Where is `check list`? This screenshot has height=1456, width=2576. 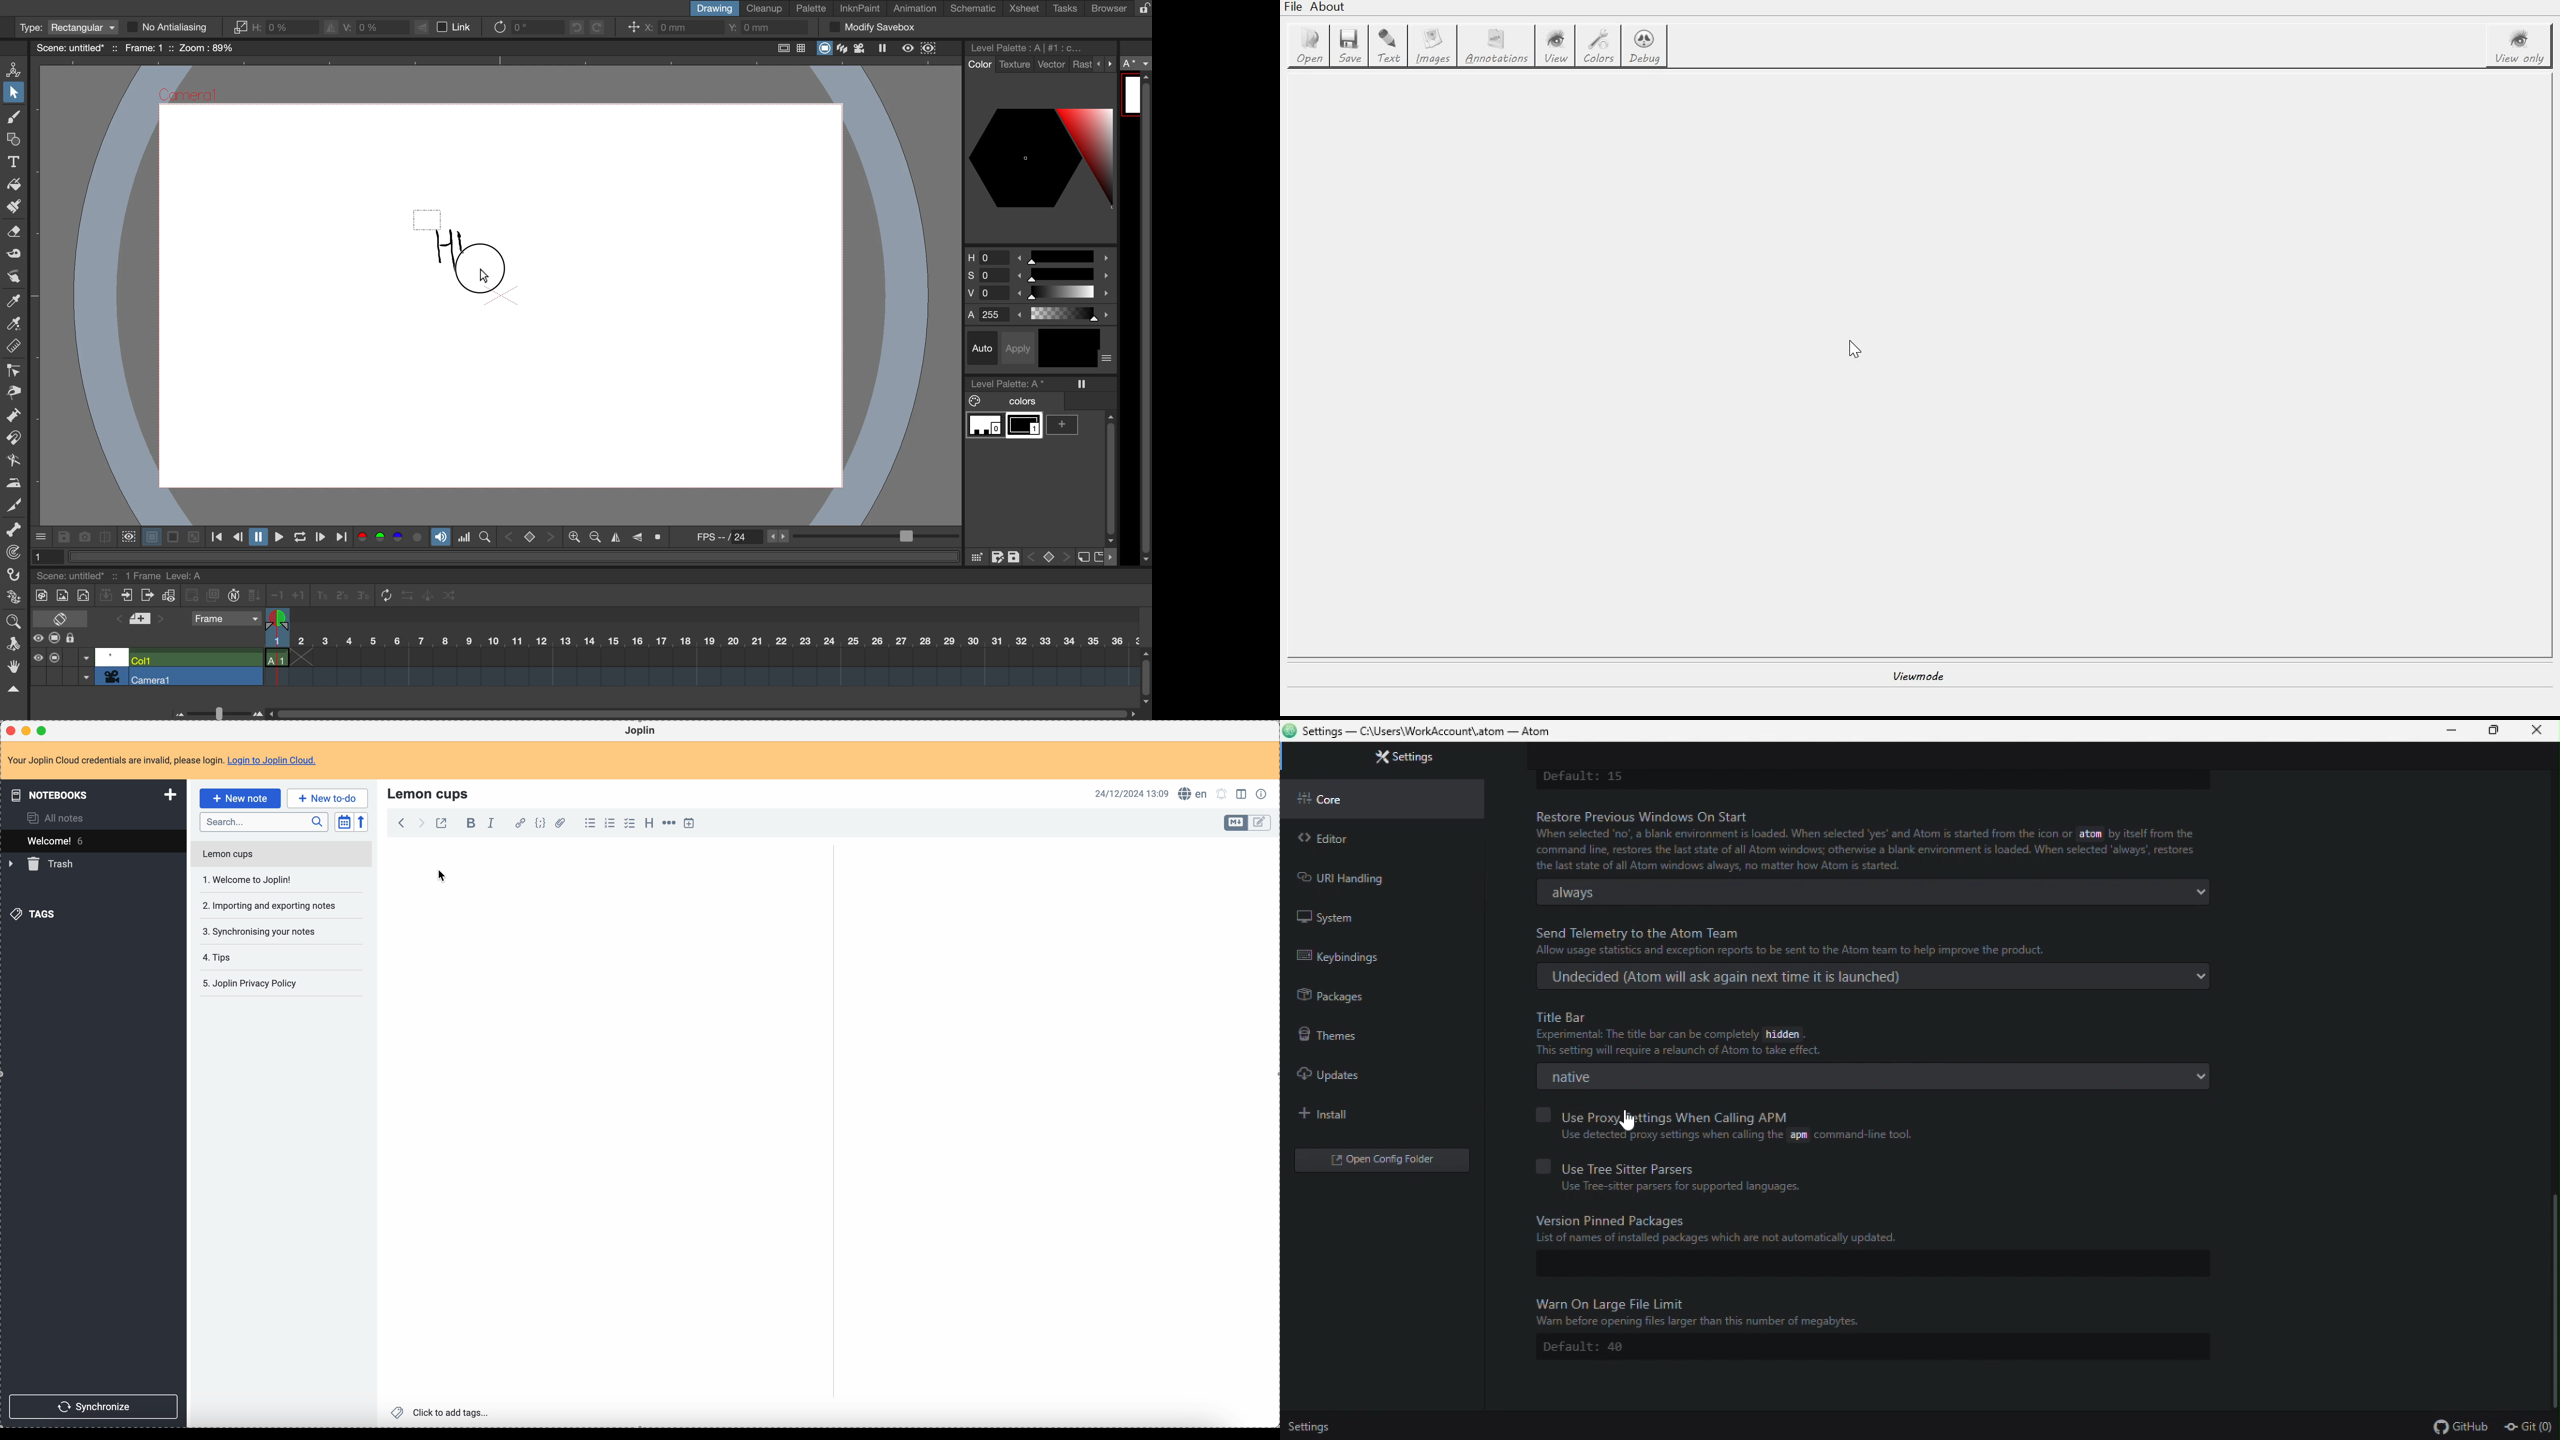 check list is located at coordinates (629, 823).